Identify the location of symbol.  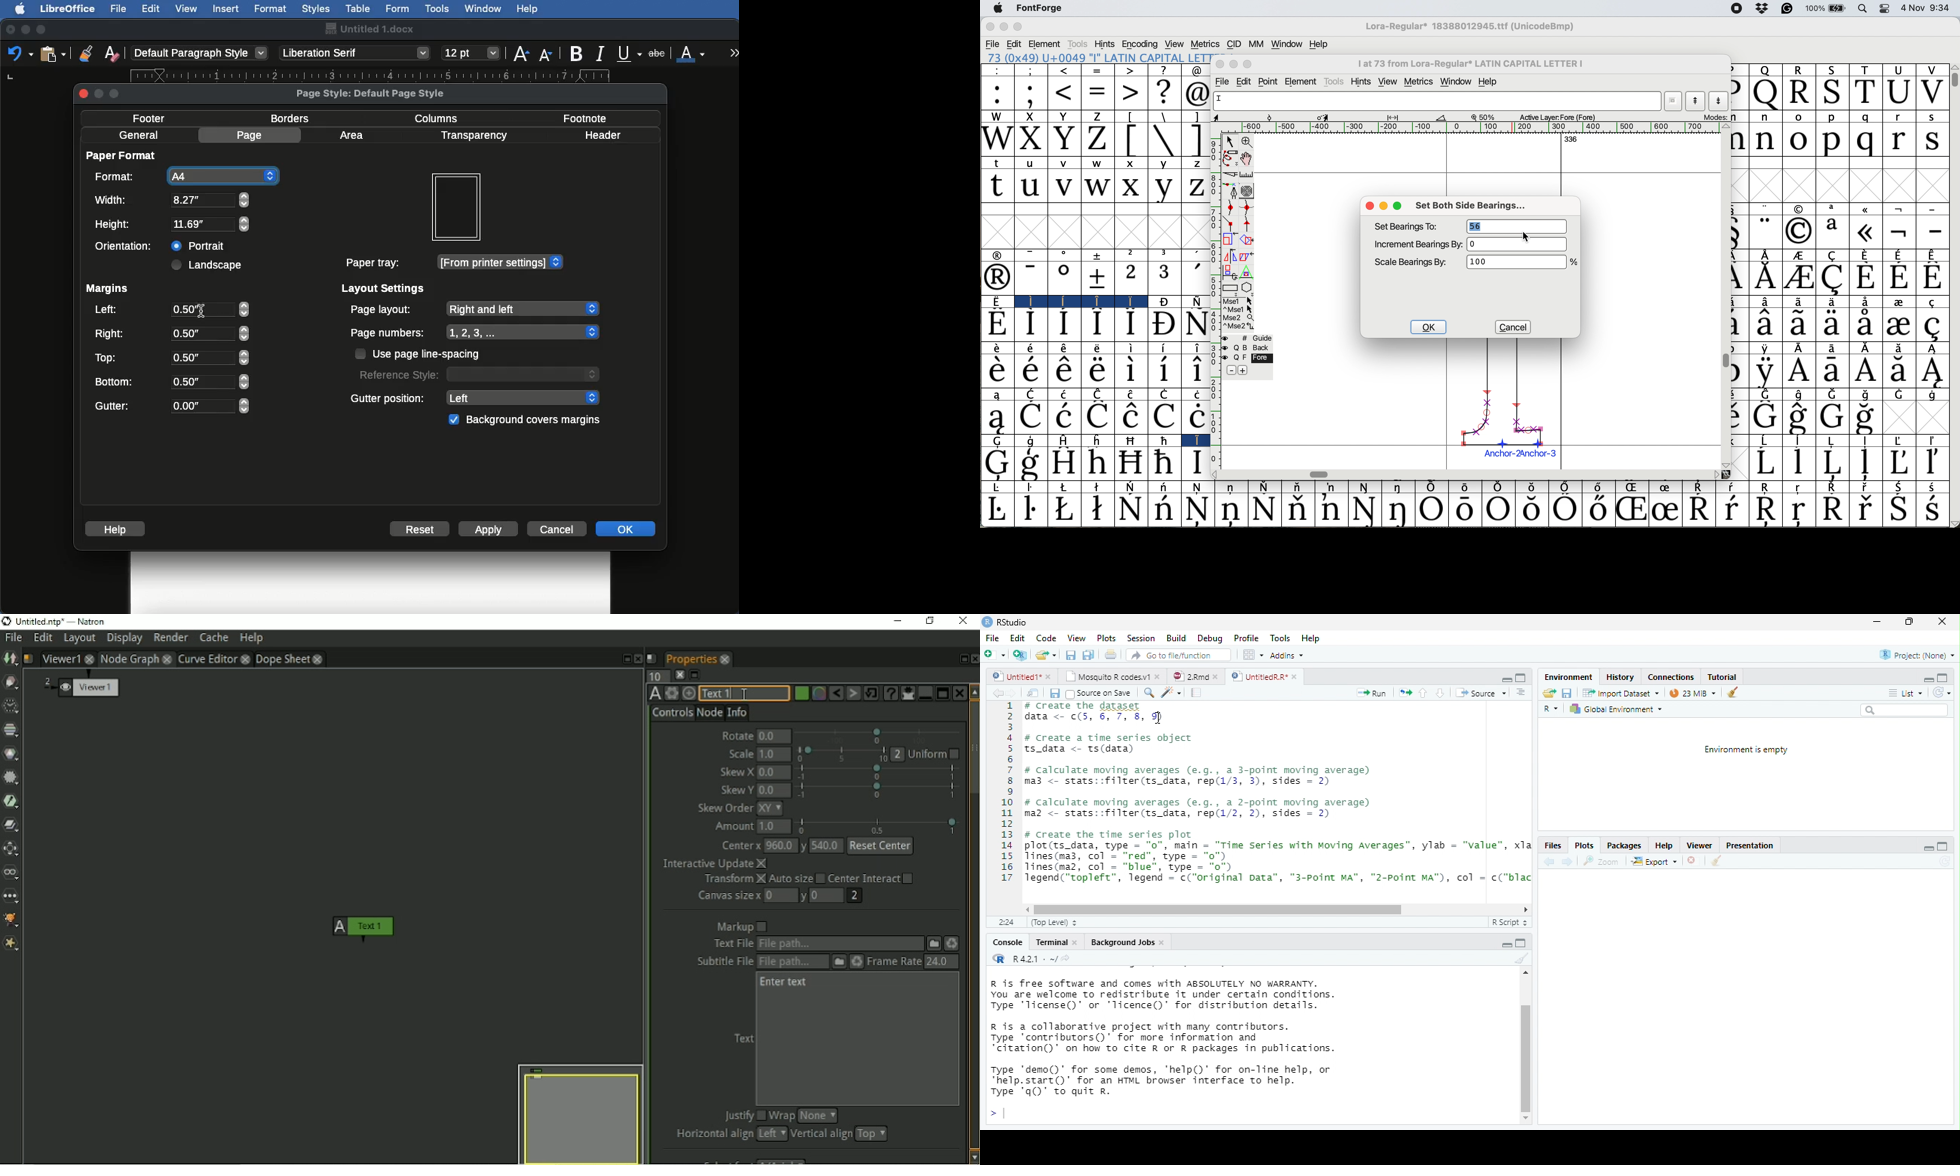
(999, 255).